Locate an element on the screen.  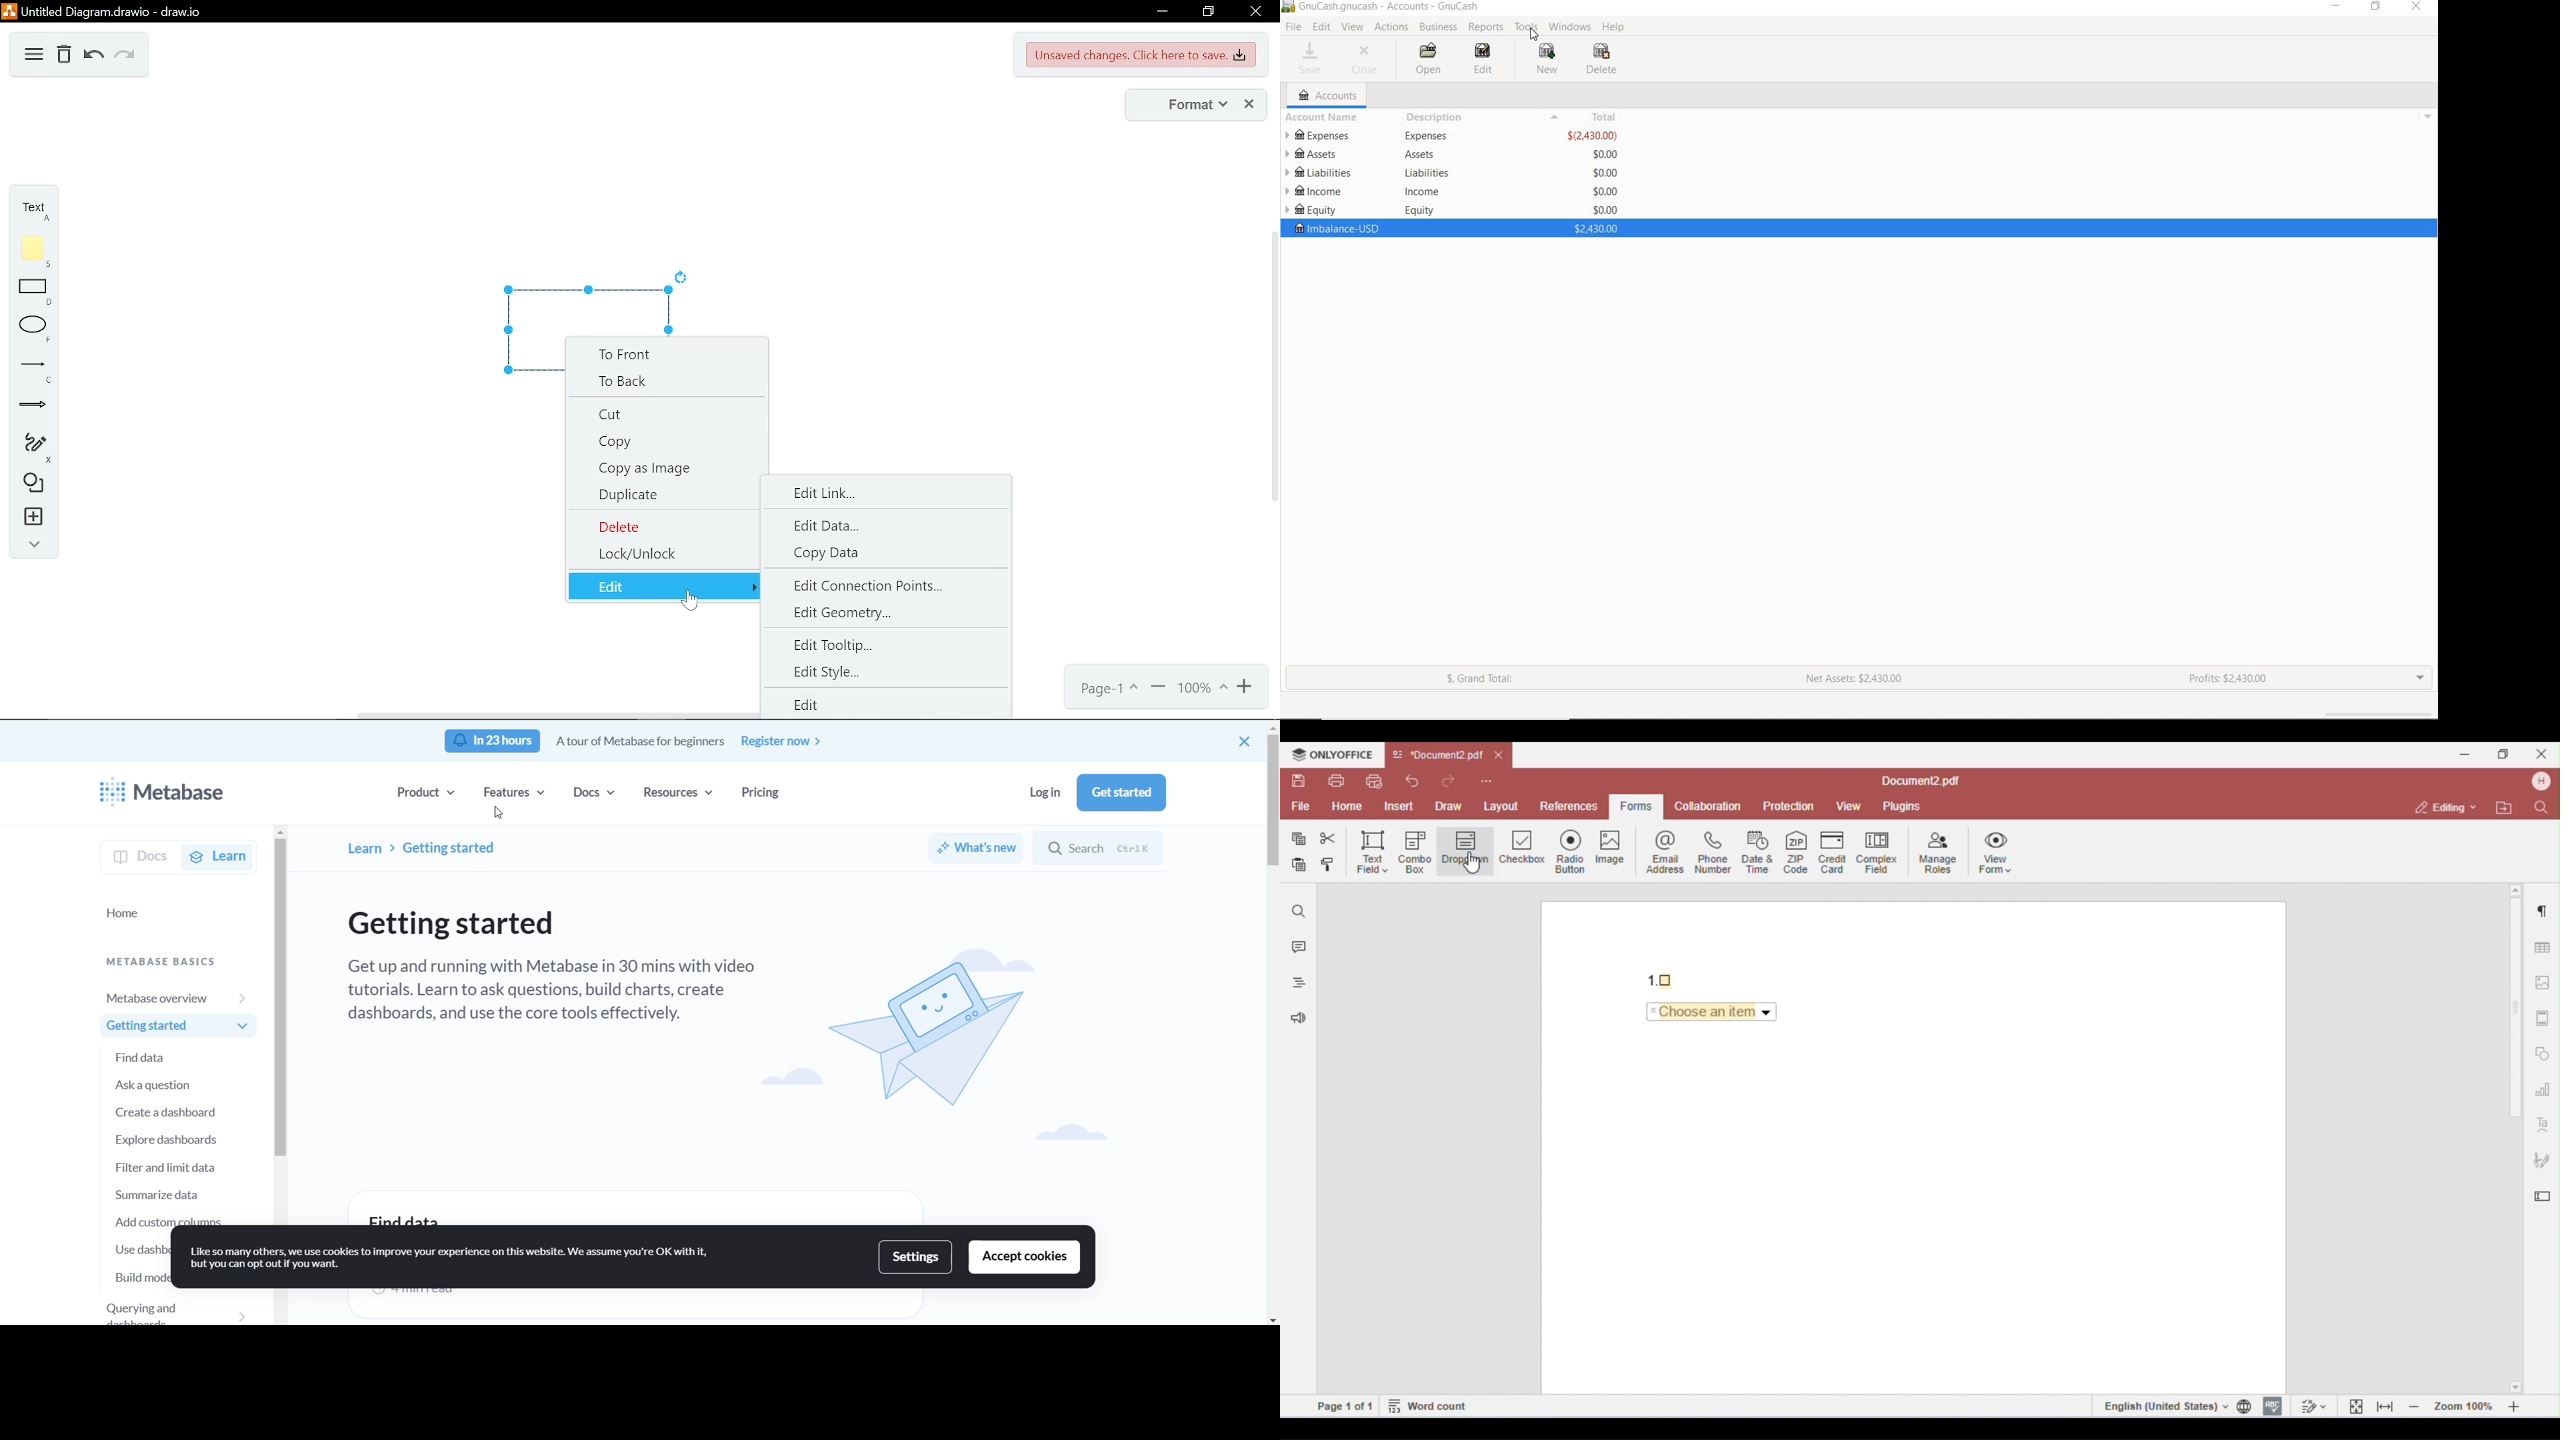
search  is located at coordinates (1107, 847).